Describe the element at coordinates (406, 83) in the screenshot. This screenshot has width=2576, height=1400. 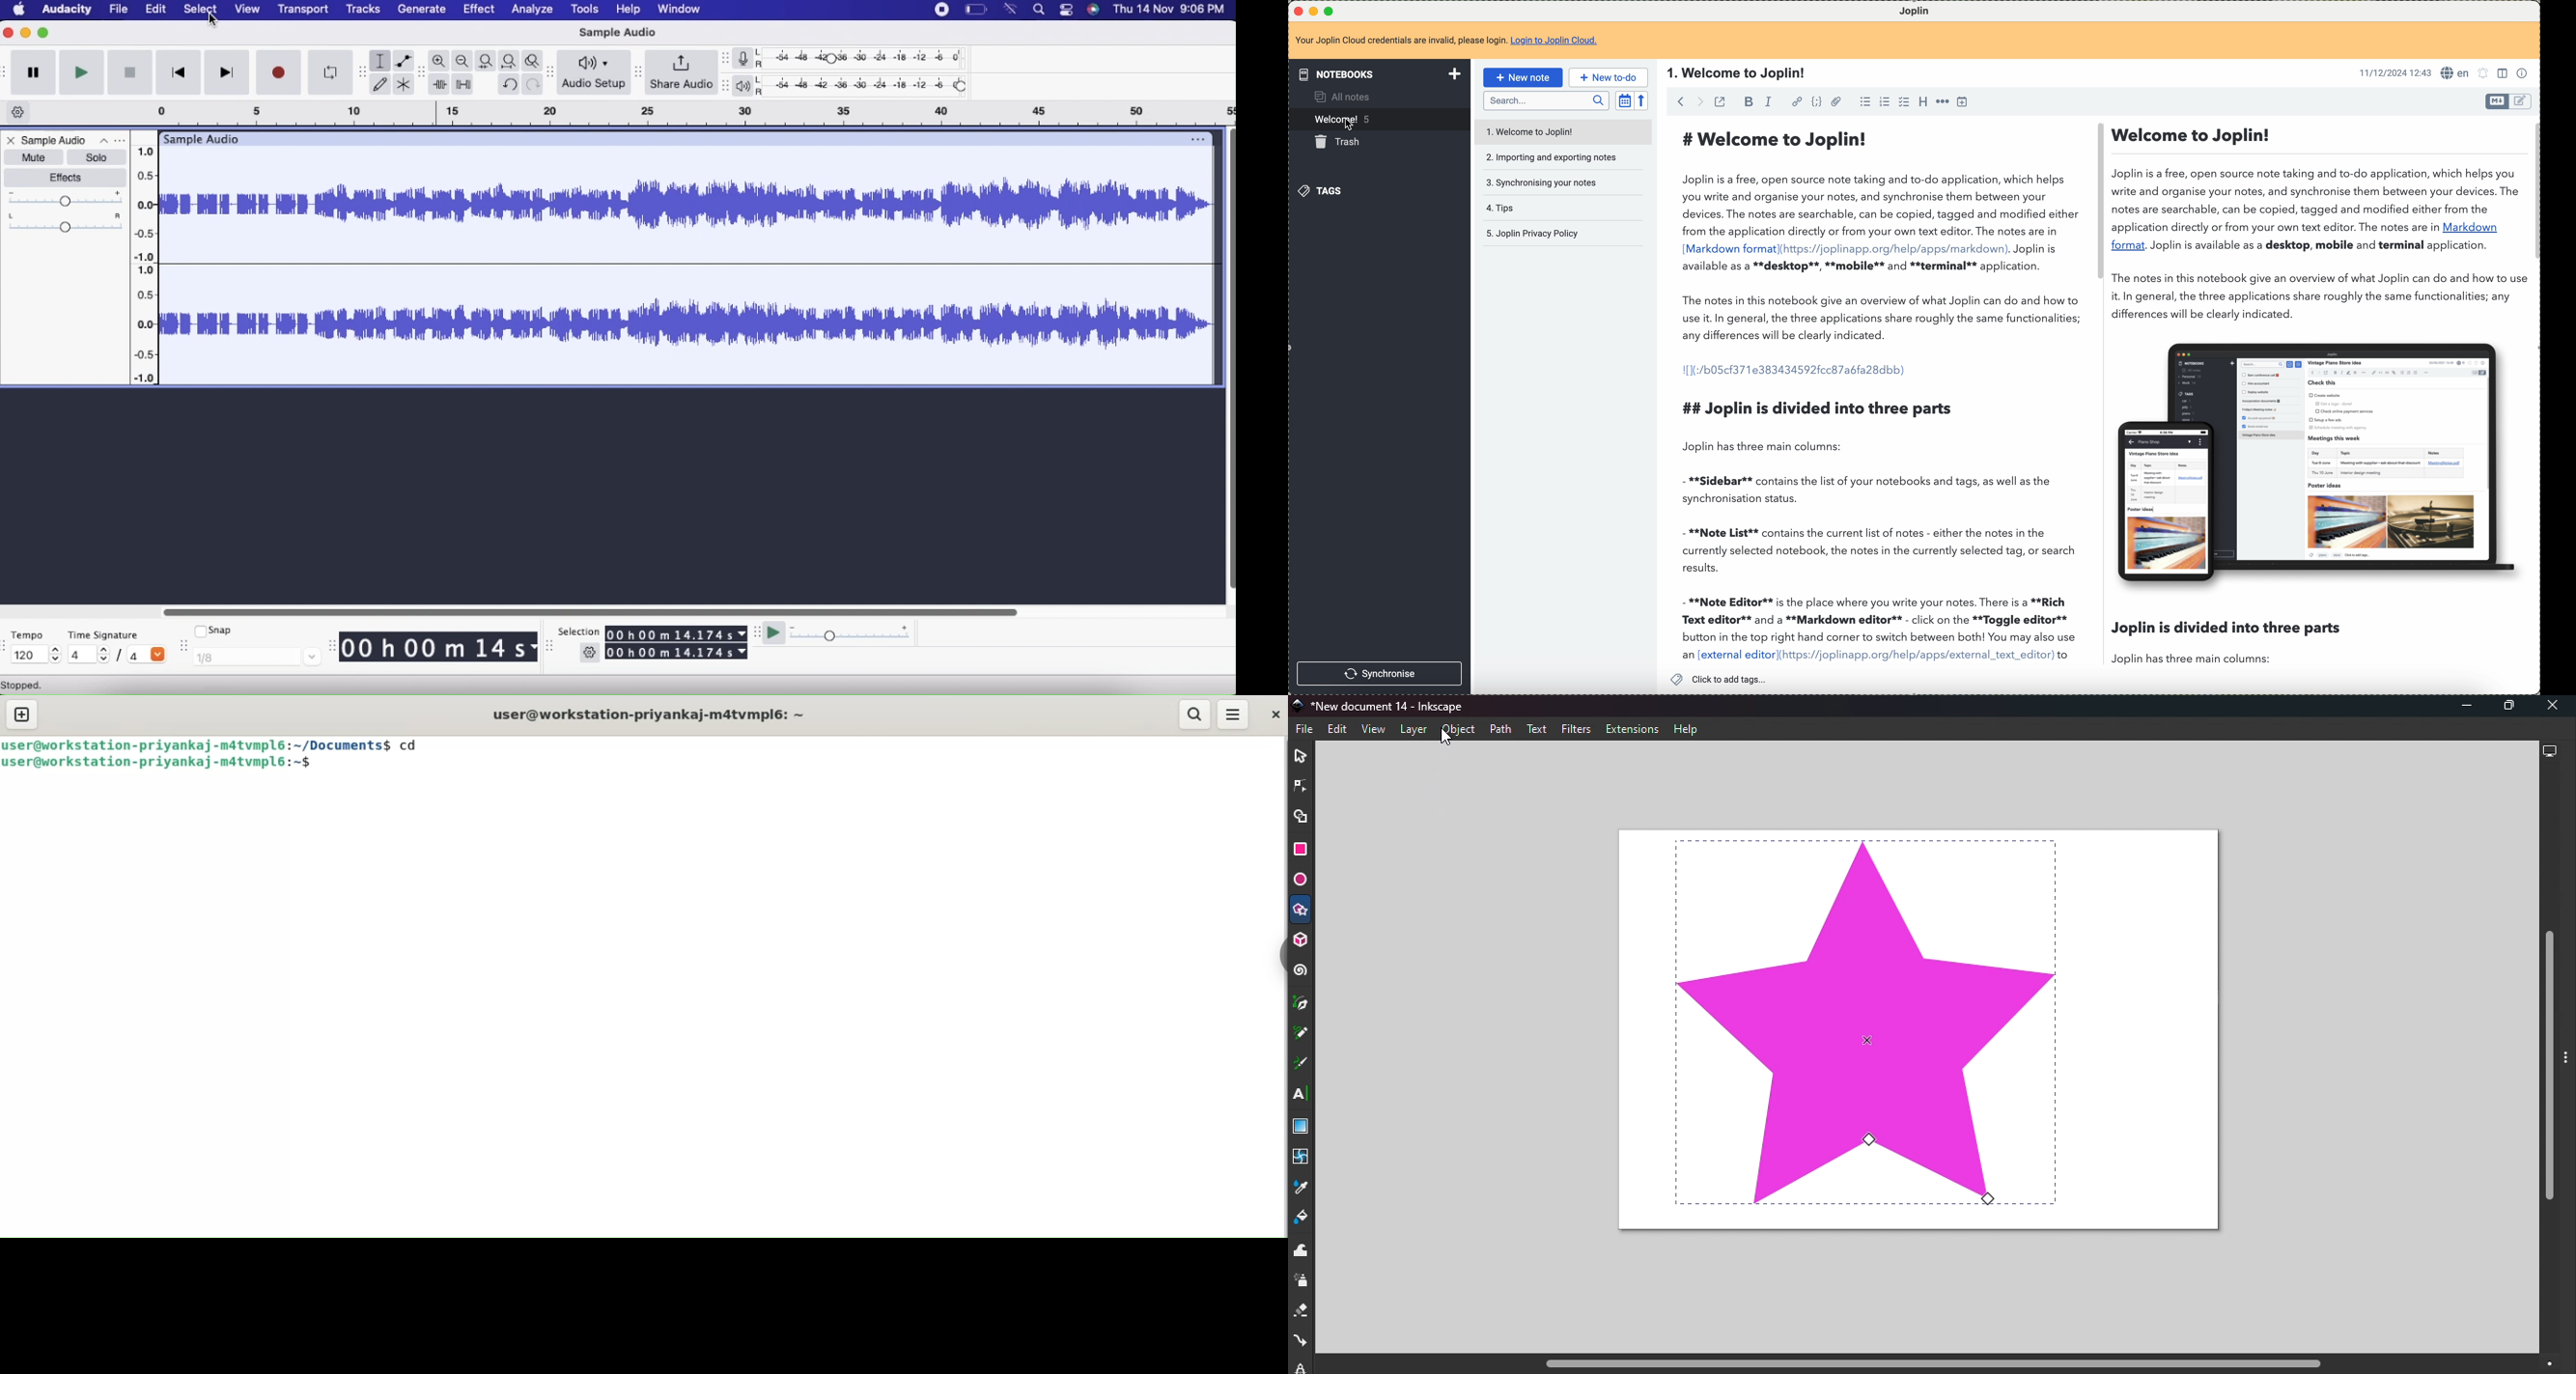
I see `Multi-tool` at that location.